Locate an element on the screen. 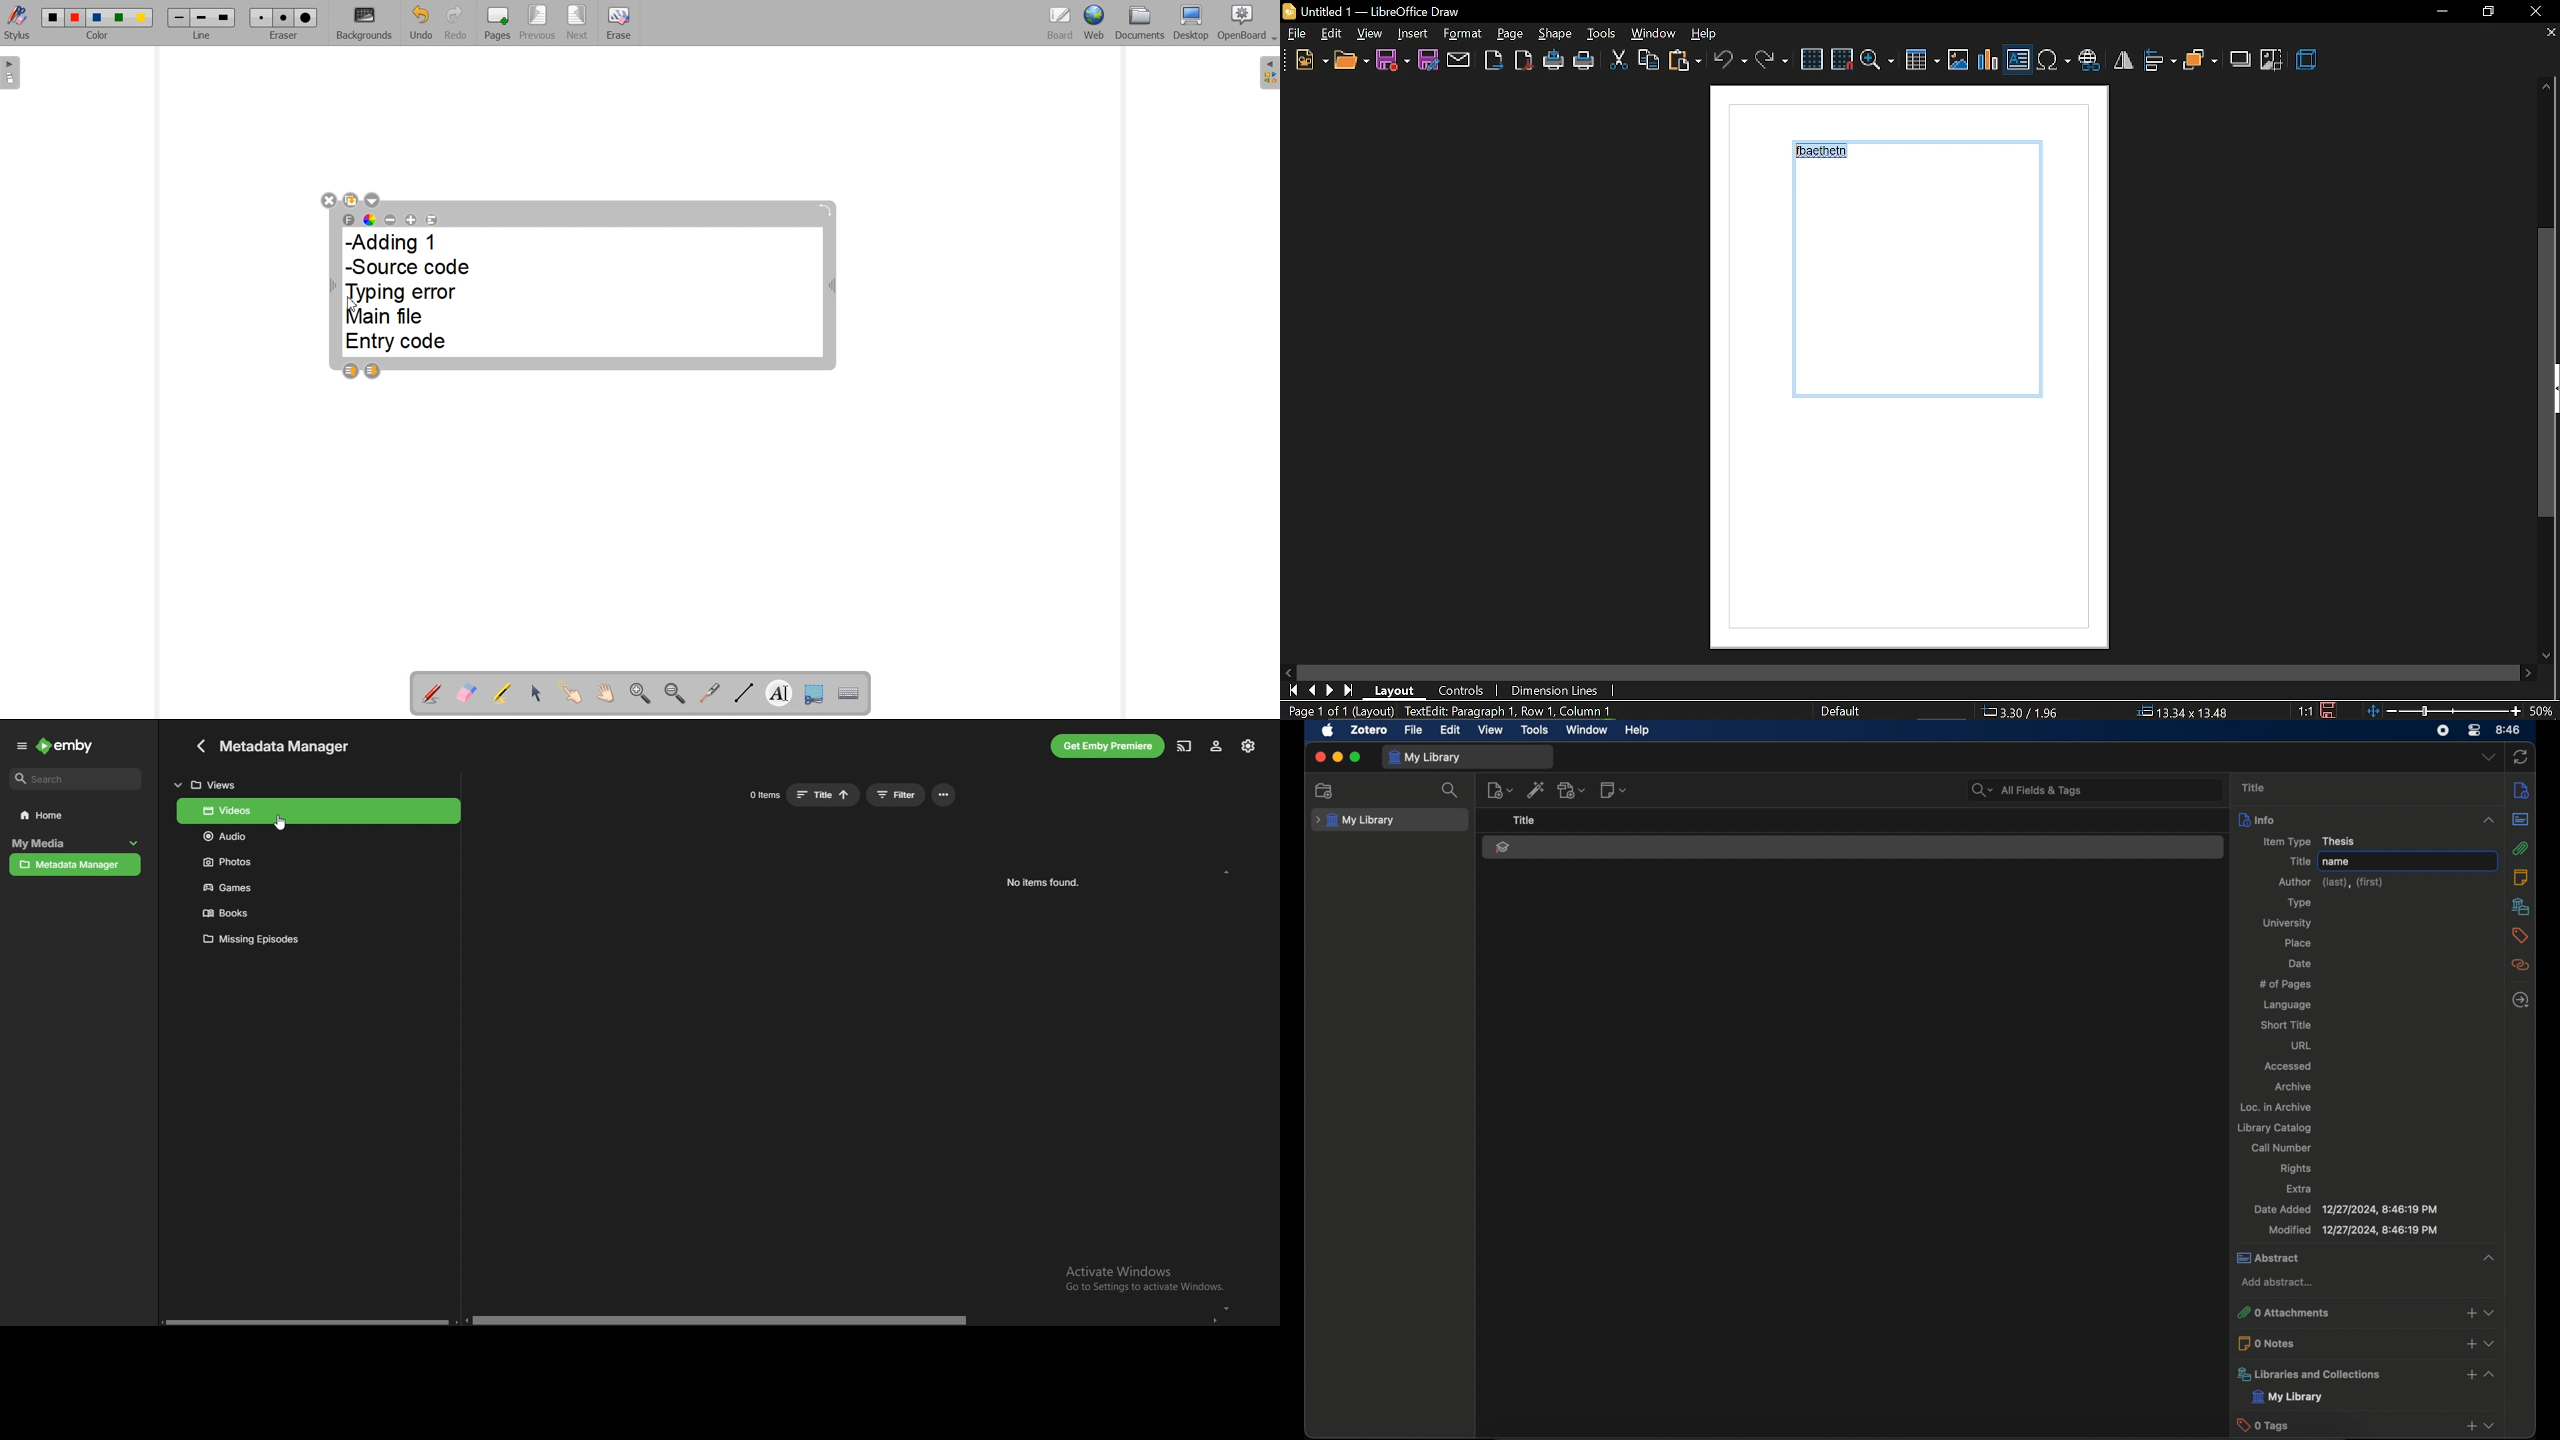  scaling factor (1:1) is located at coordinates (2305, 709).